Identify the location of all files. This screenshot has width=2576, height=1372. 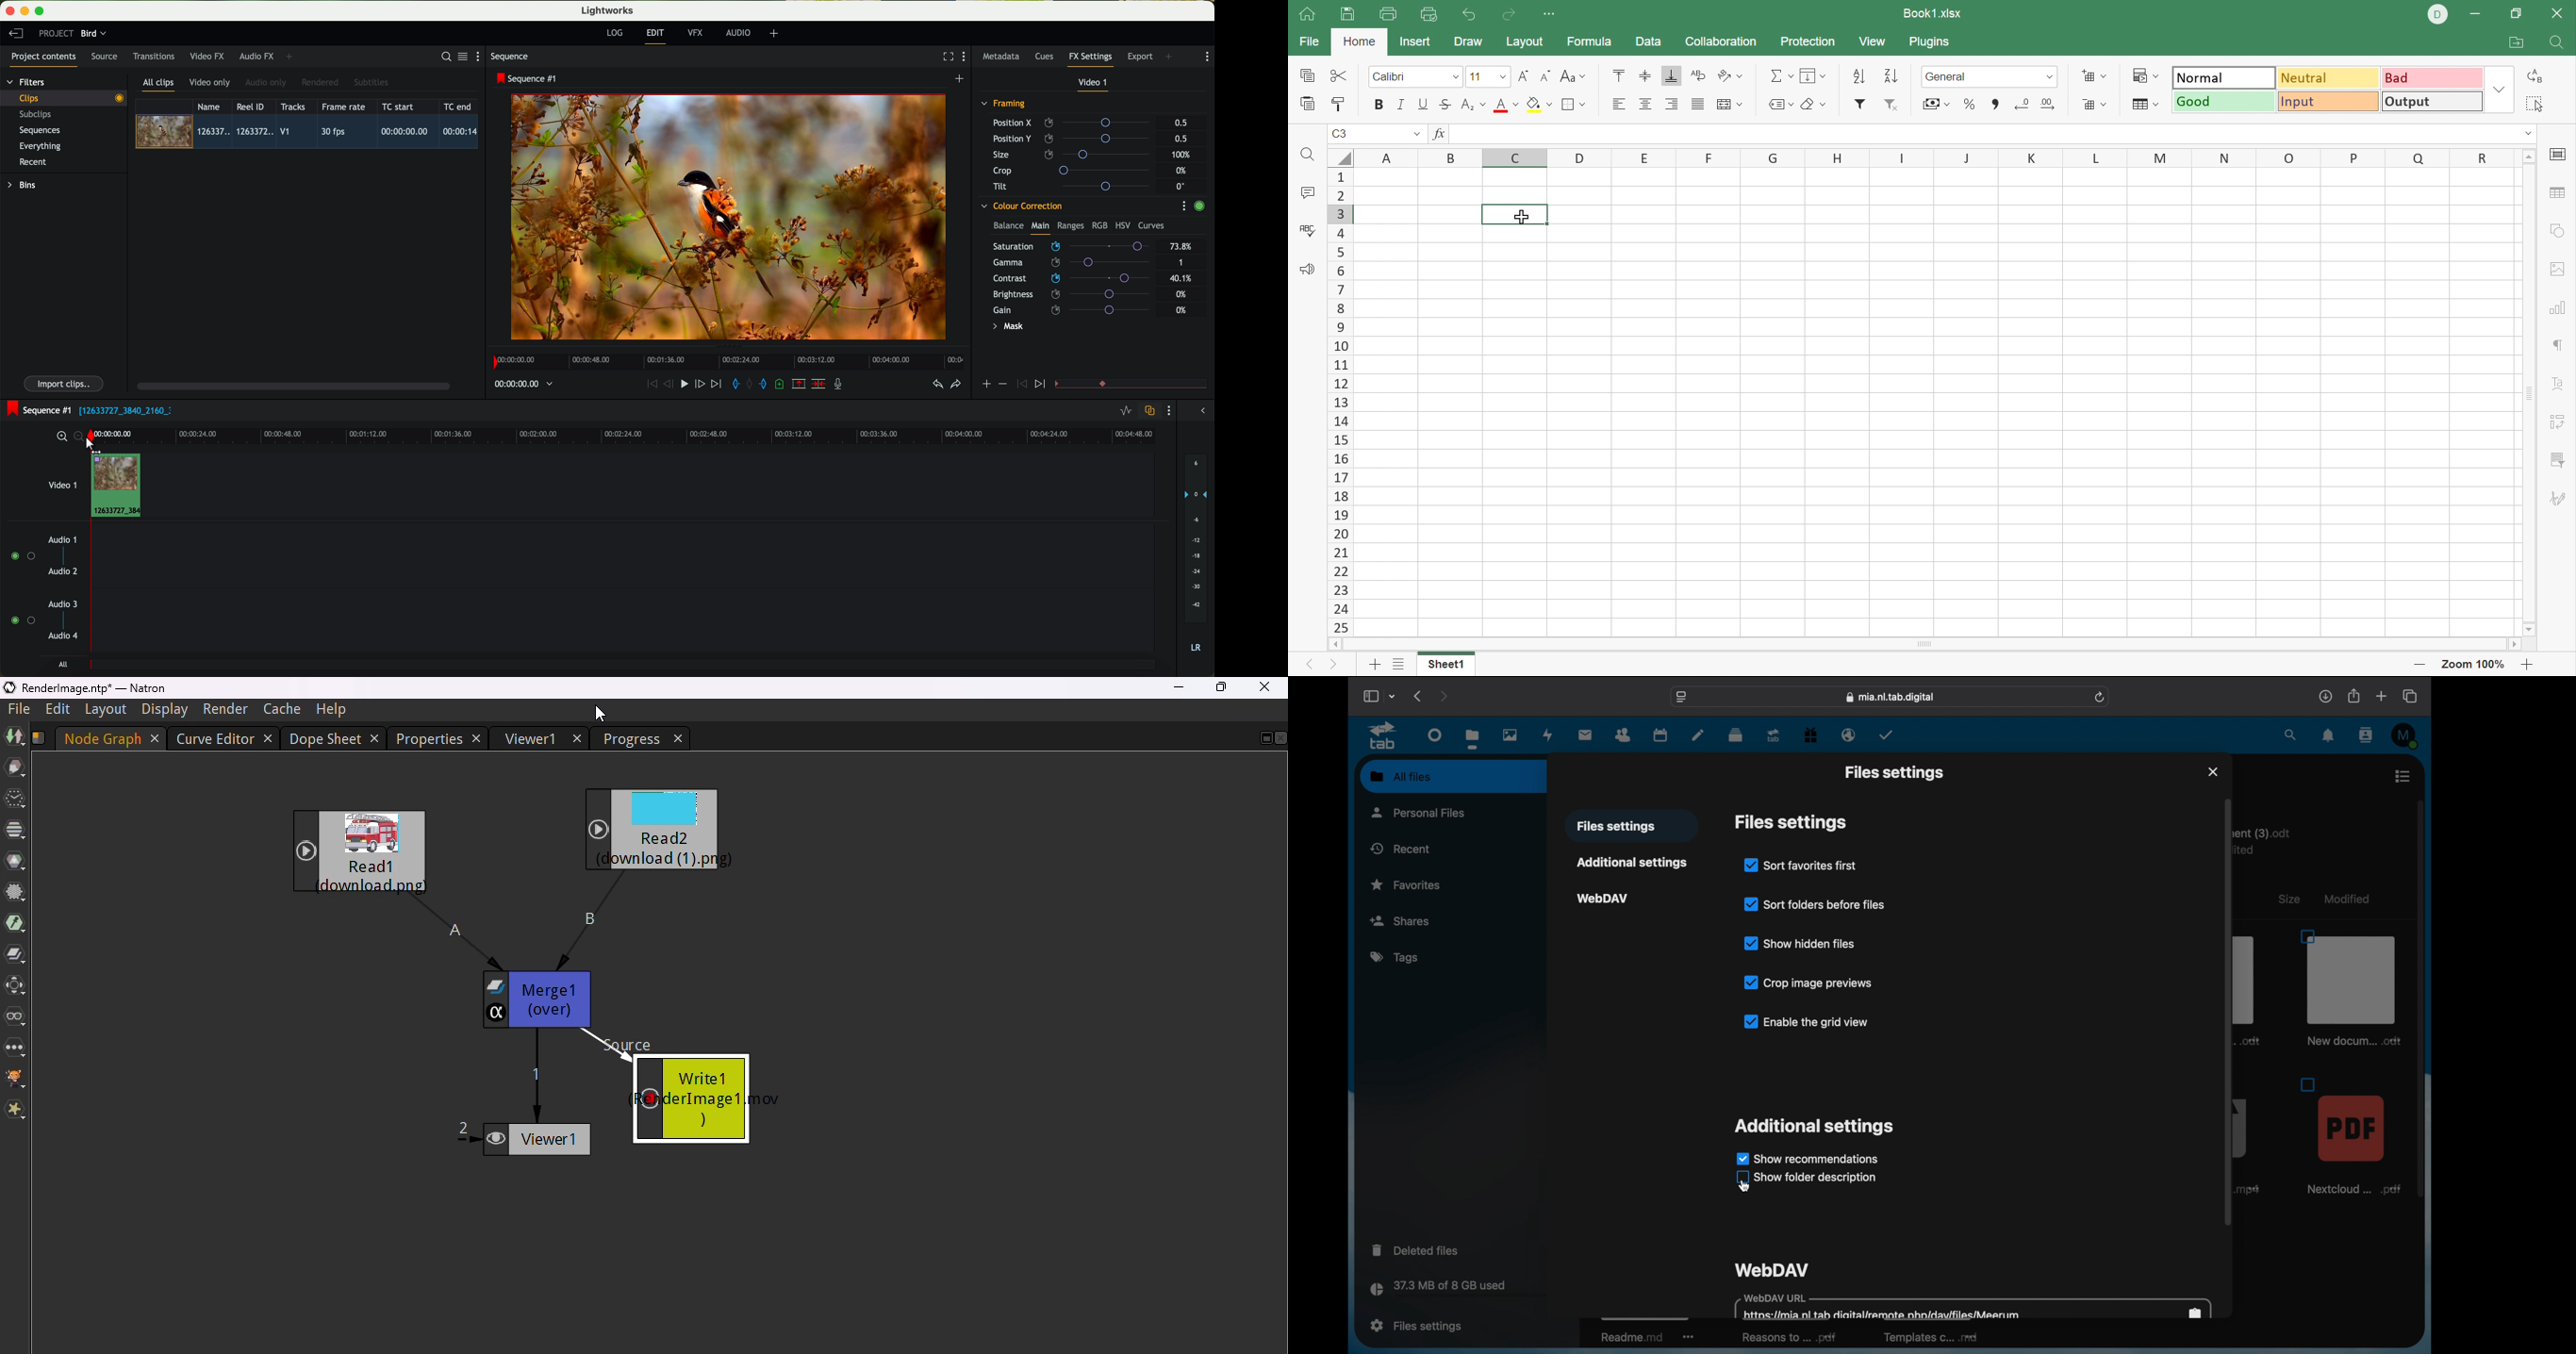
(1401, 776).